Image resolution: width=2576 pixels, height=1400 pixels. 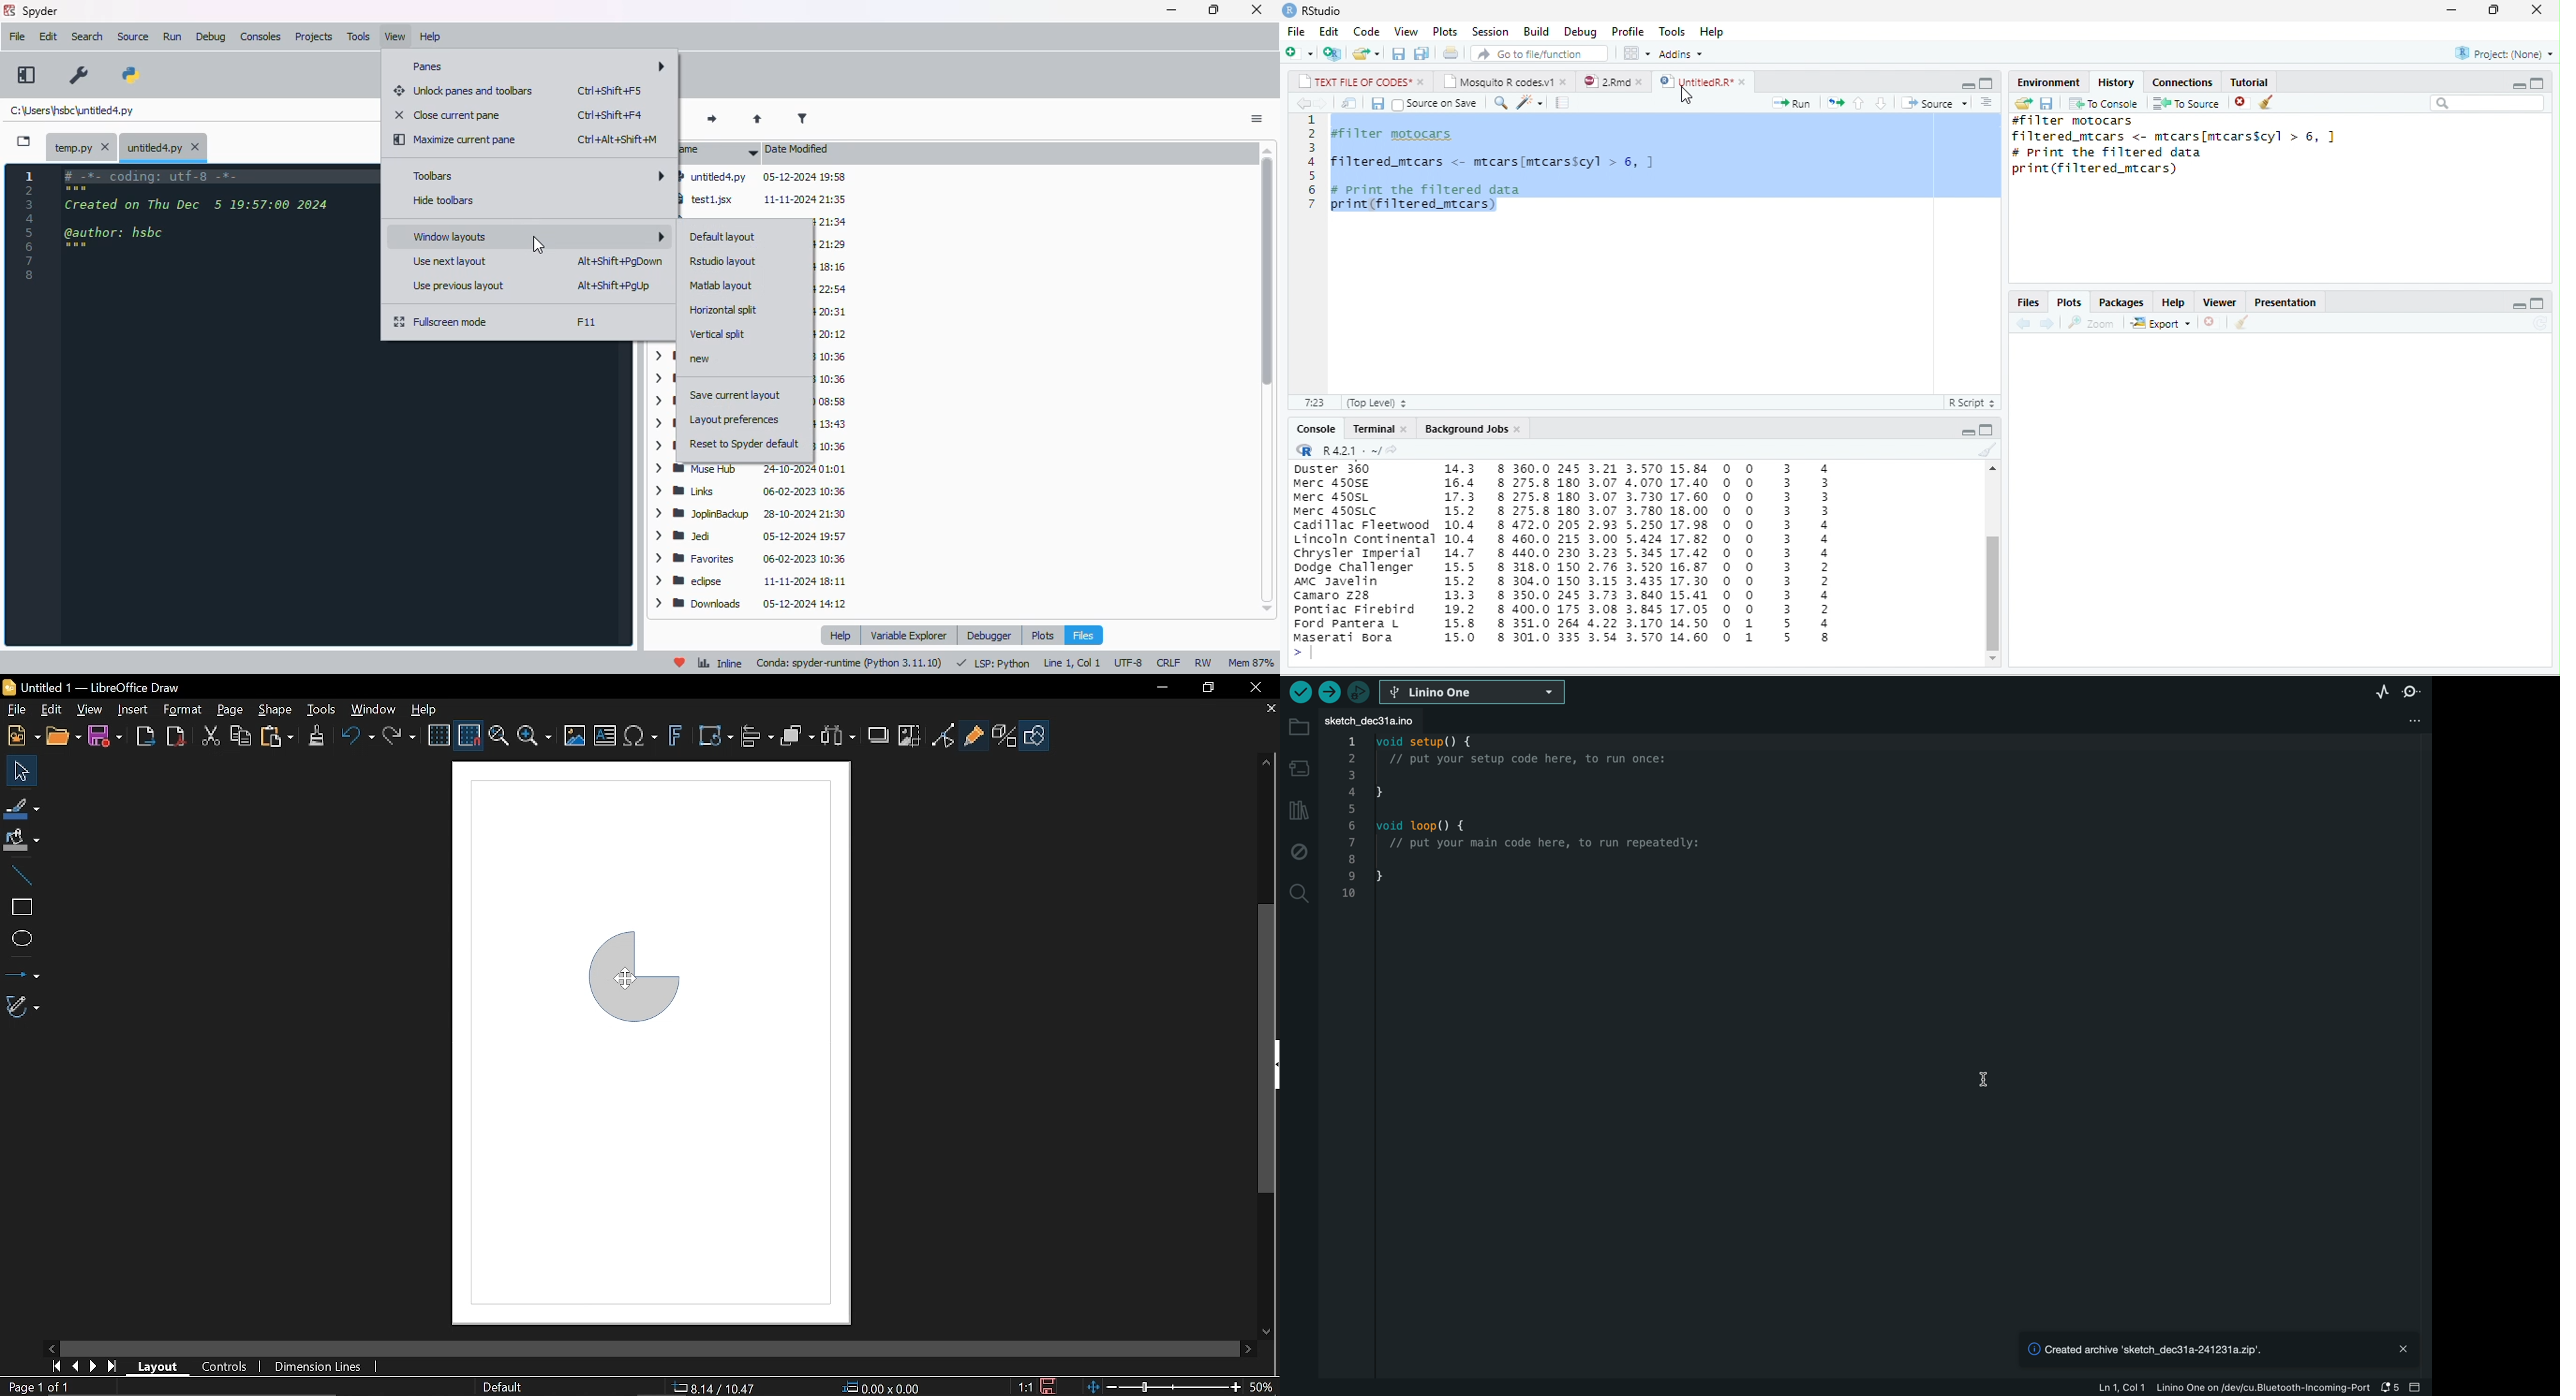 What do you see at coordinates (1210, 686) in the screenshot?
I see `restore down` at bounding box center [1210, 686].